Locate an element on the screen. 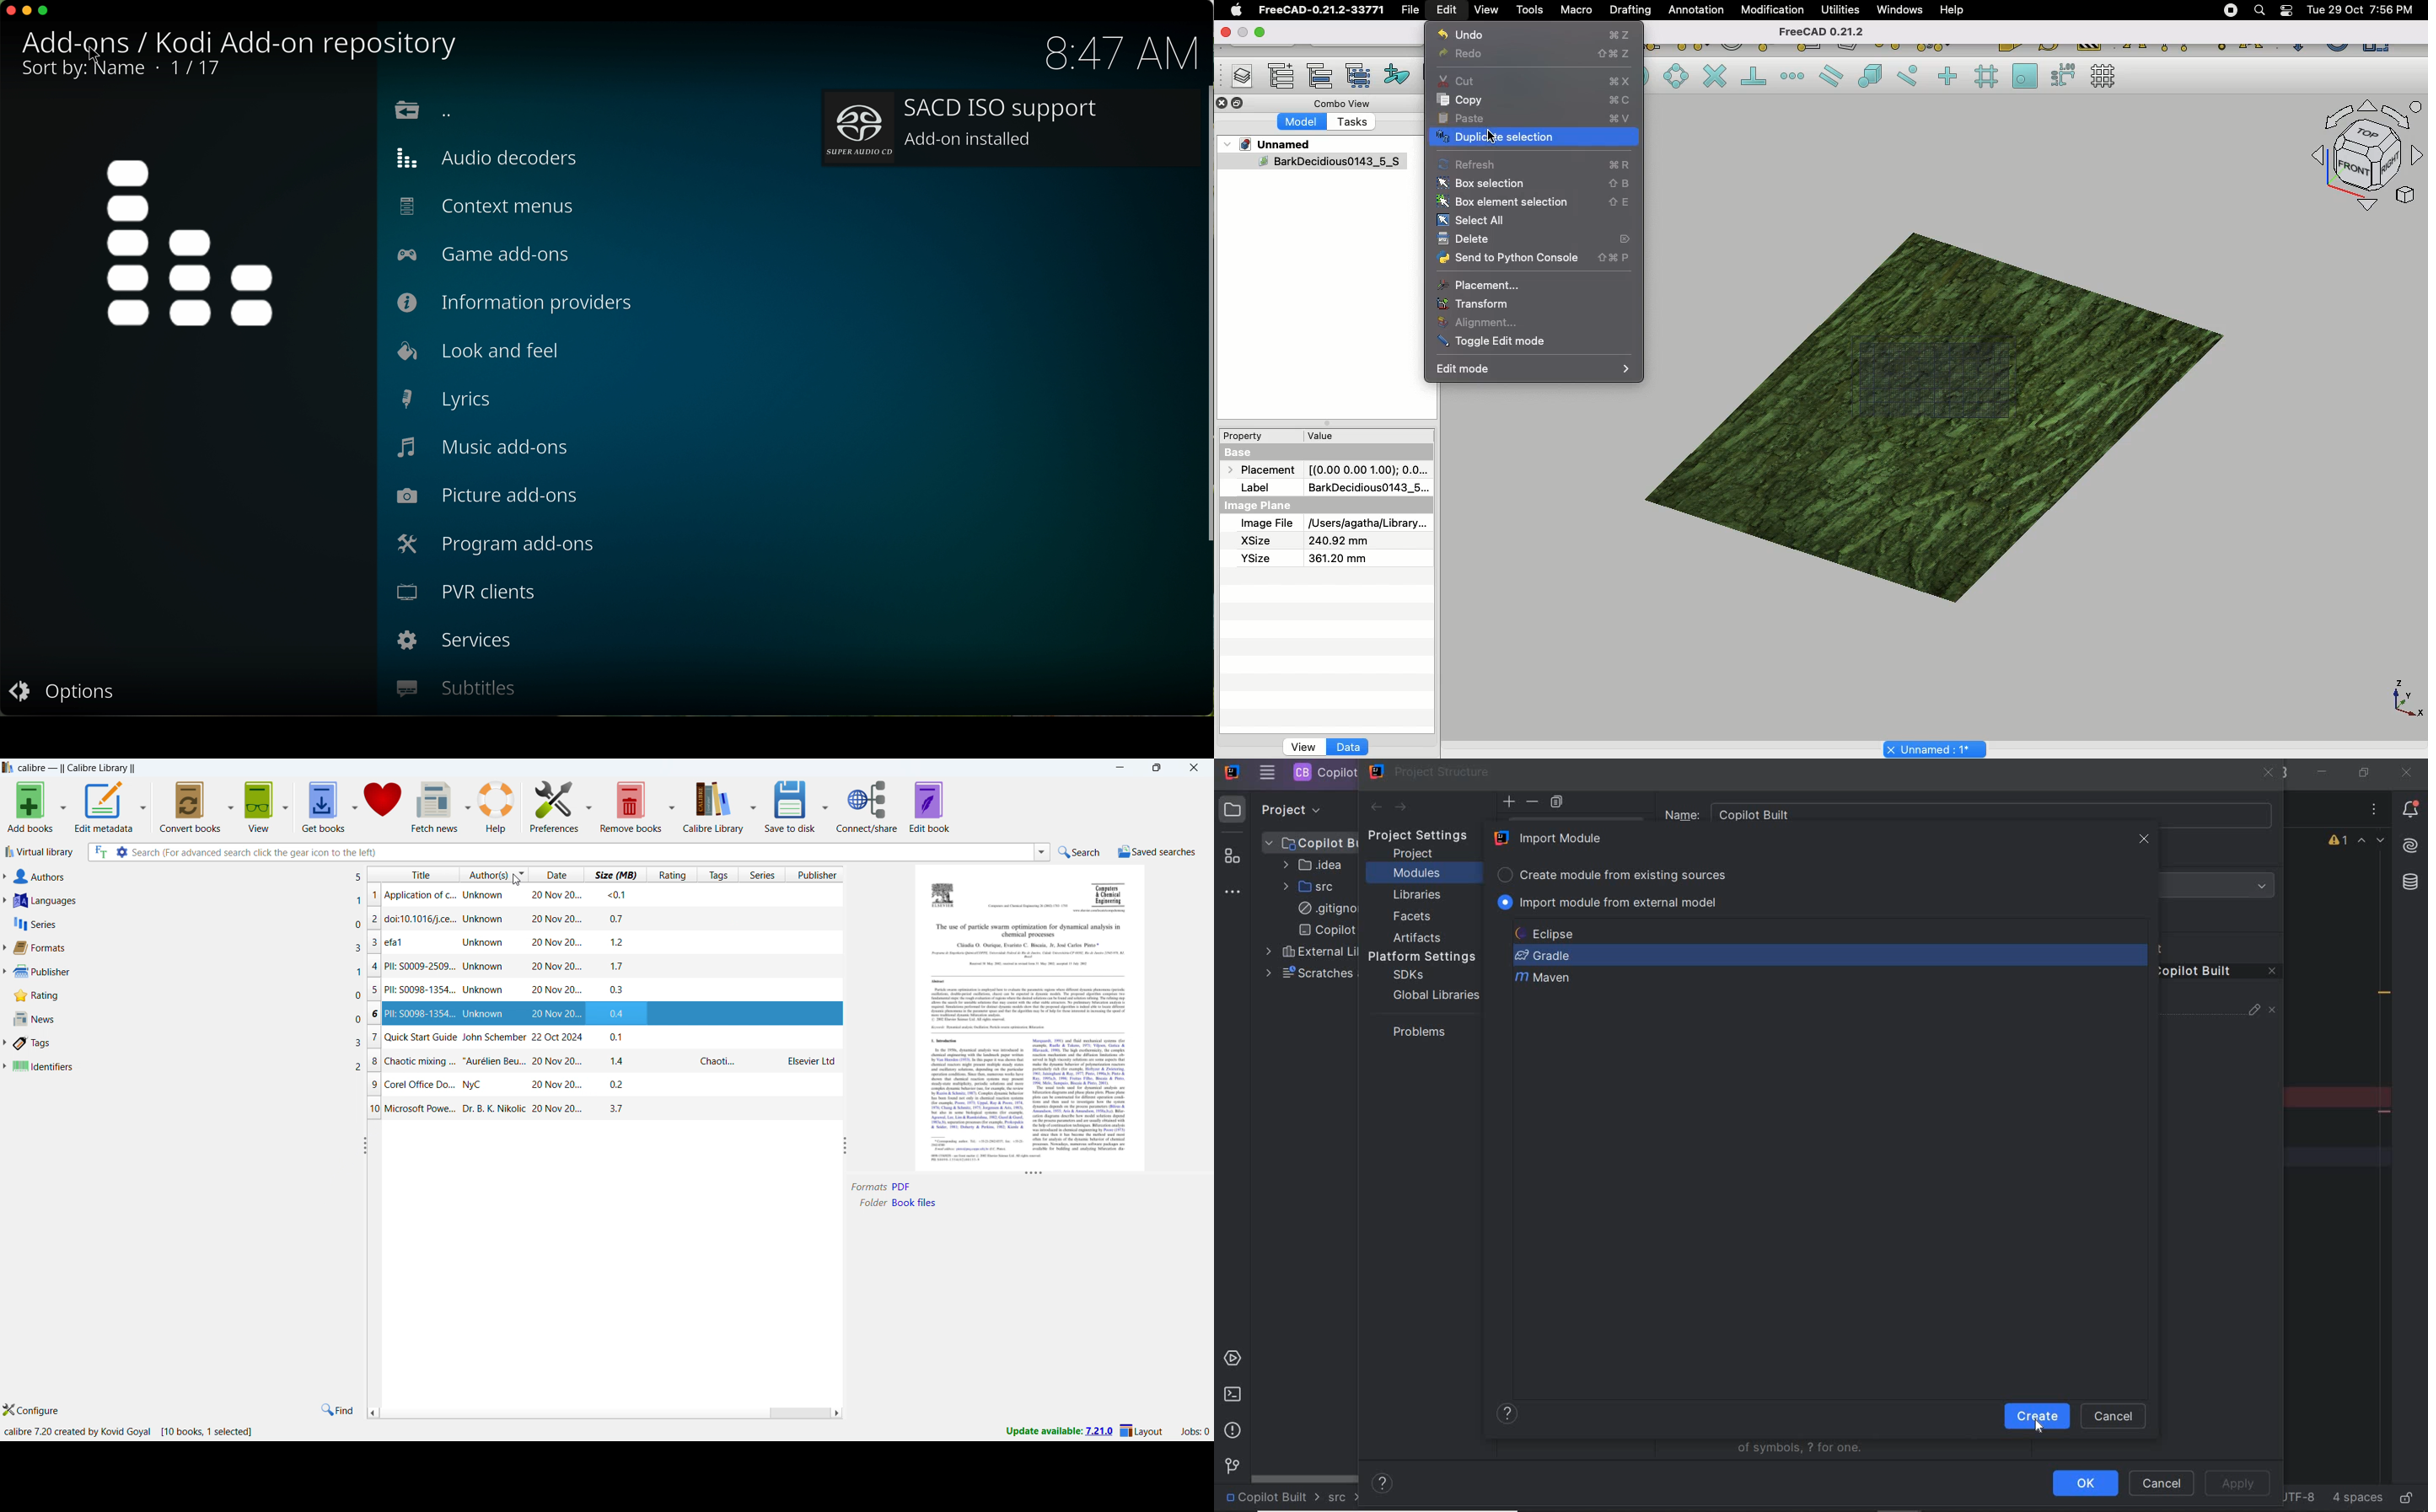  doi:10.1016/j.ce... Unknown 20 Nov 20... is located at coordinates (486, 918).